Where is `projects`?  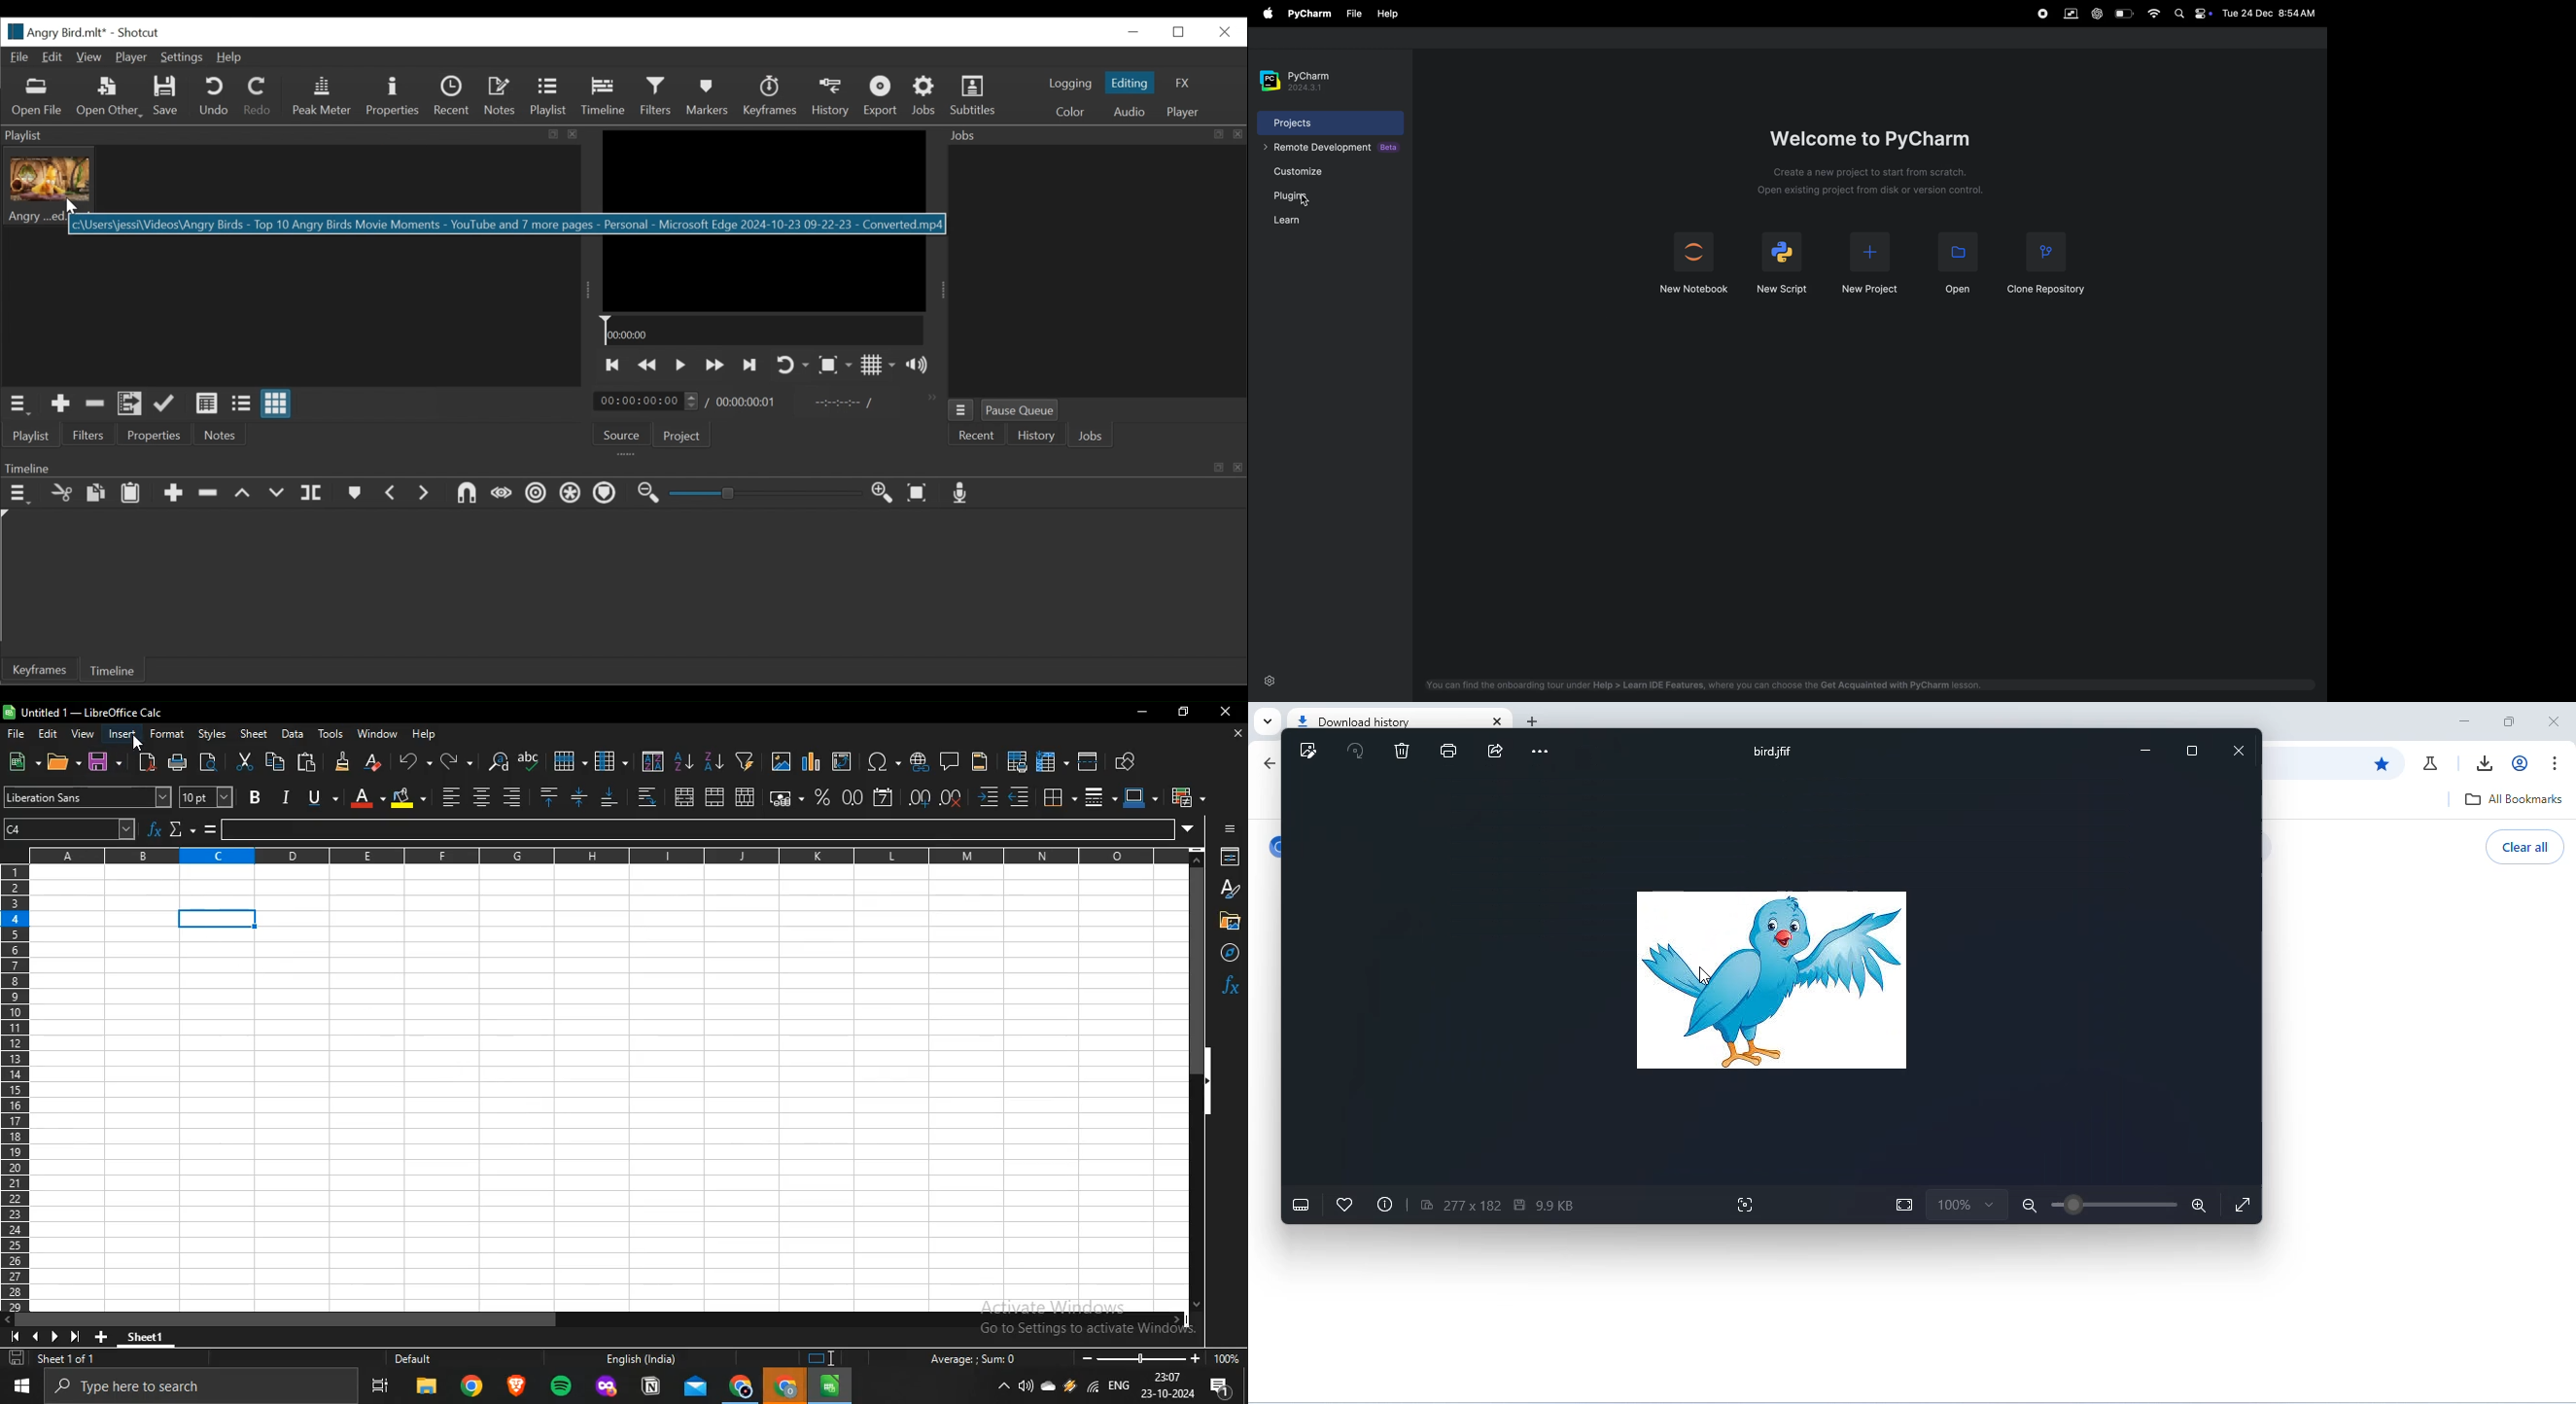
projects is located at coordinates (1315, 123).